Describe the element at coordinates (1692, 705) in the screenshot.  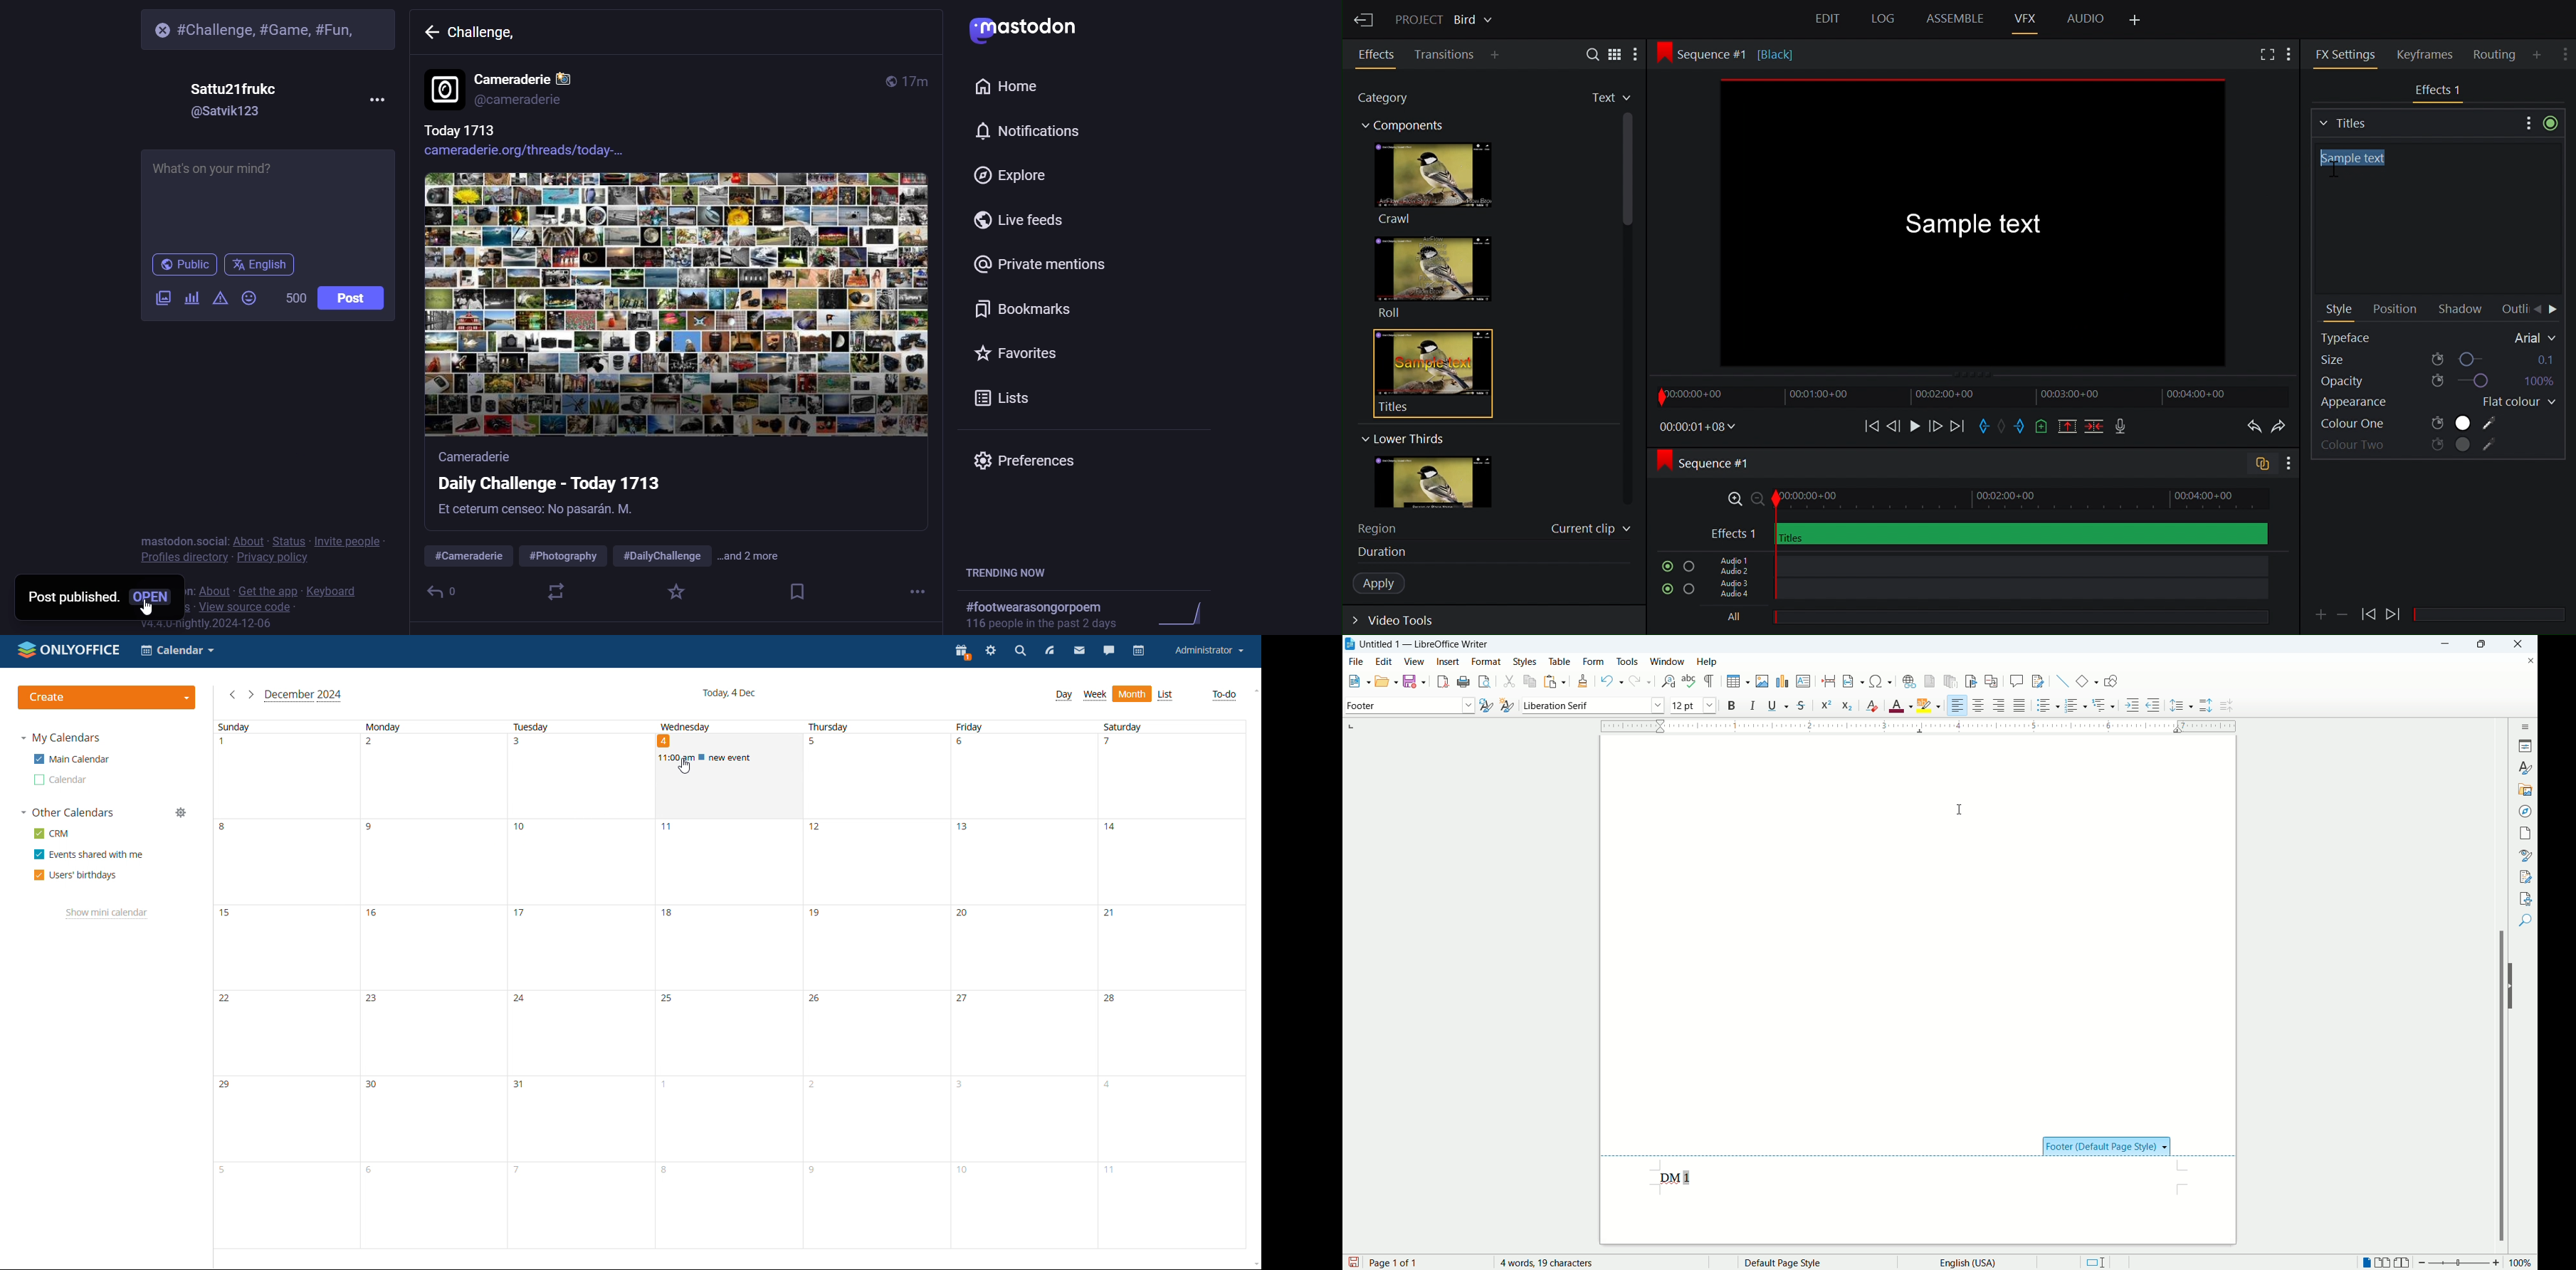
I see `font size` at that location.